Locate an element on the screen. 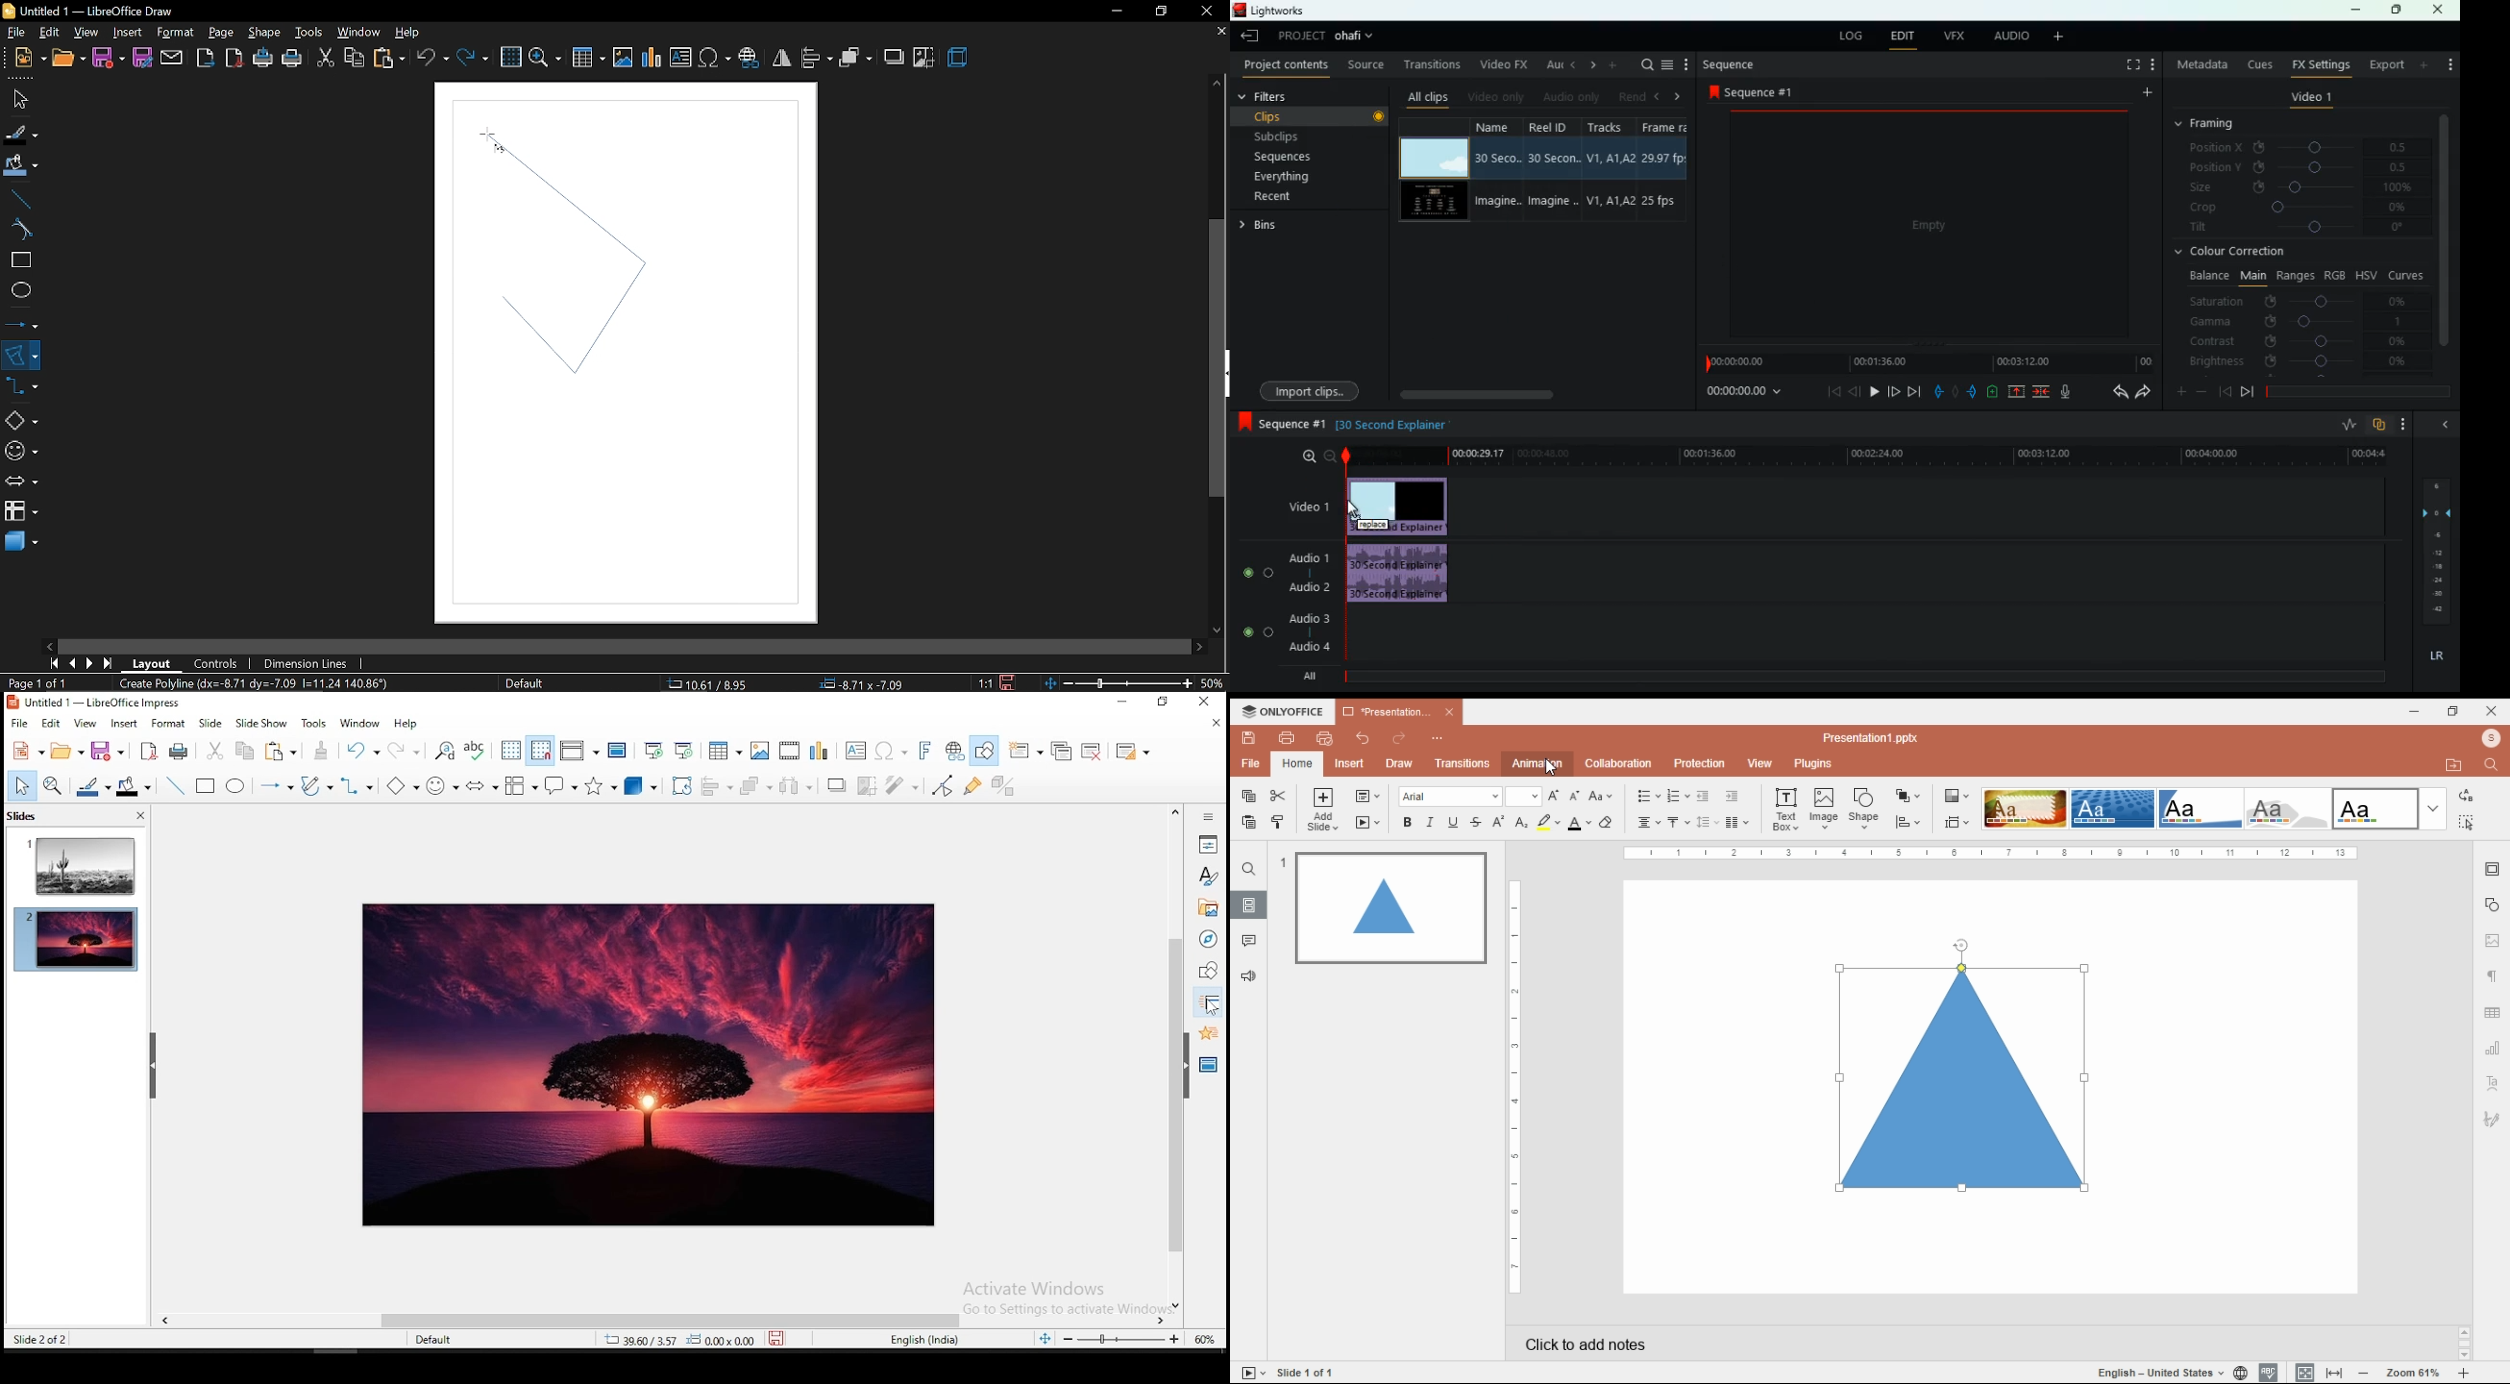 Image resolution: width=2520 pixels, height=1400 pixels. delete slide is located at coordinates (1096, 748).